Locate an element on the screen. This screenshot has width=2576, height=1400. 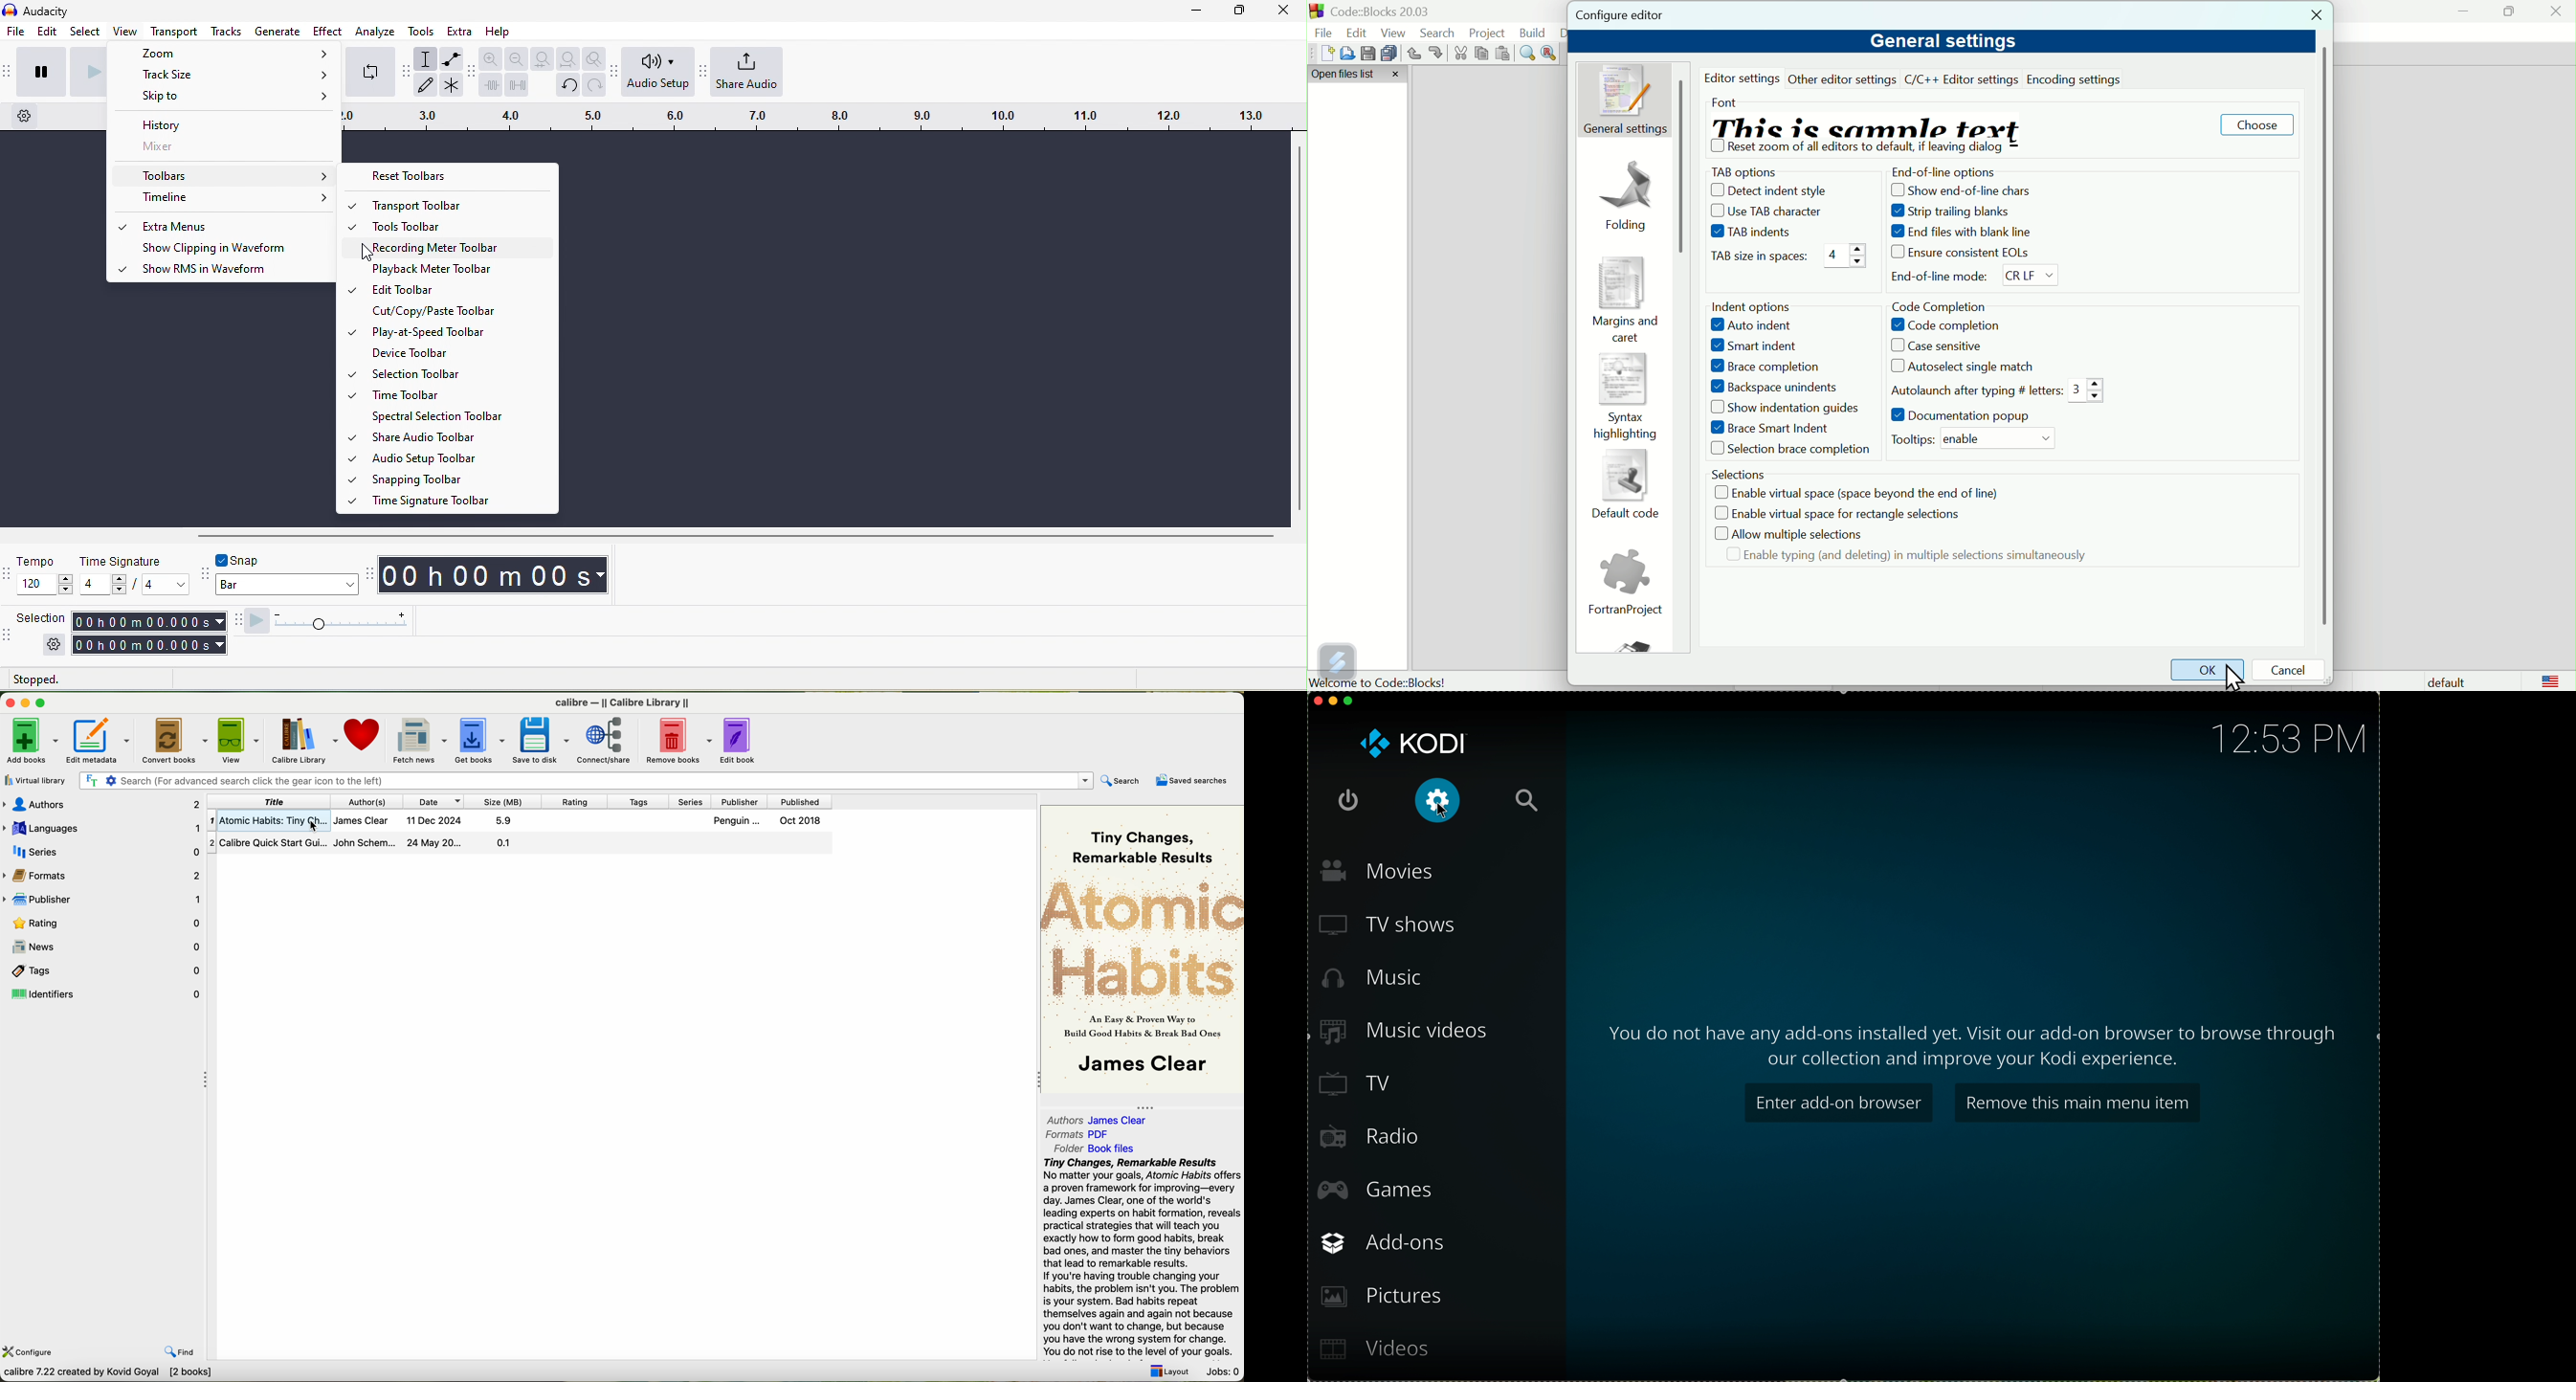
Audio setup toolbar is located at coordinates (458, 457).